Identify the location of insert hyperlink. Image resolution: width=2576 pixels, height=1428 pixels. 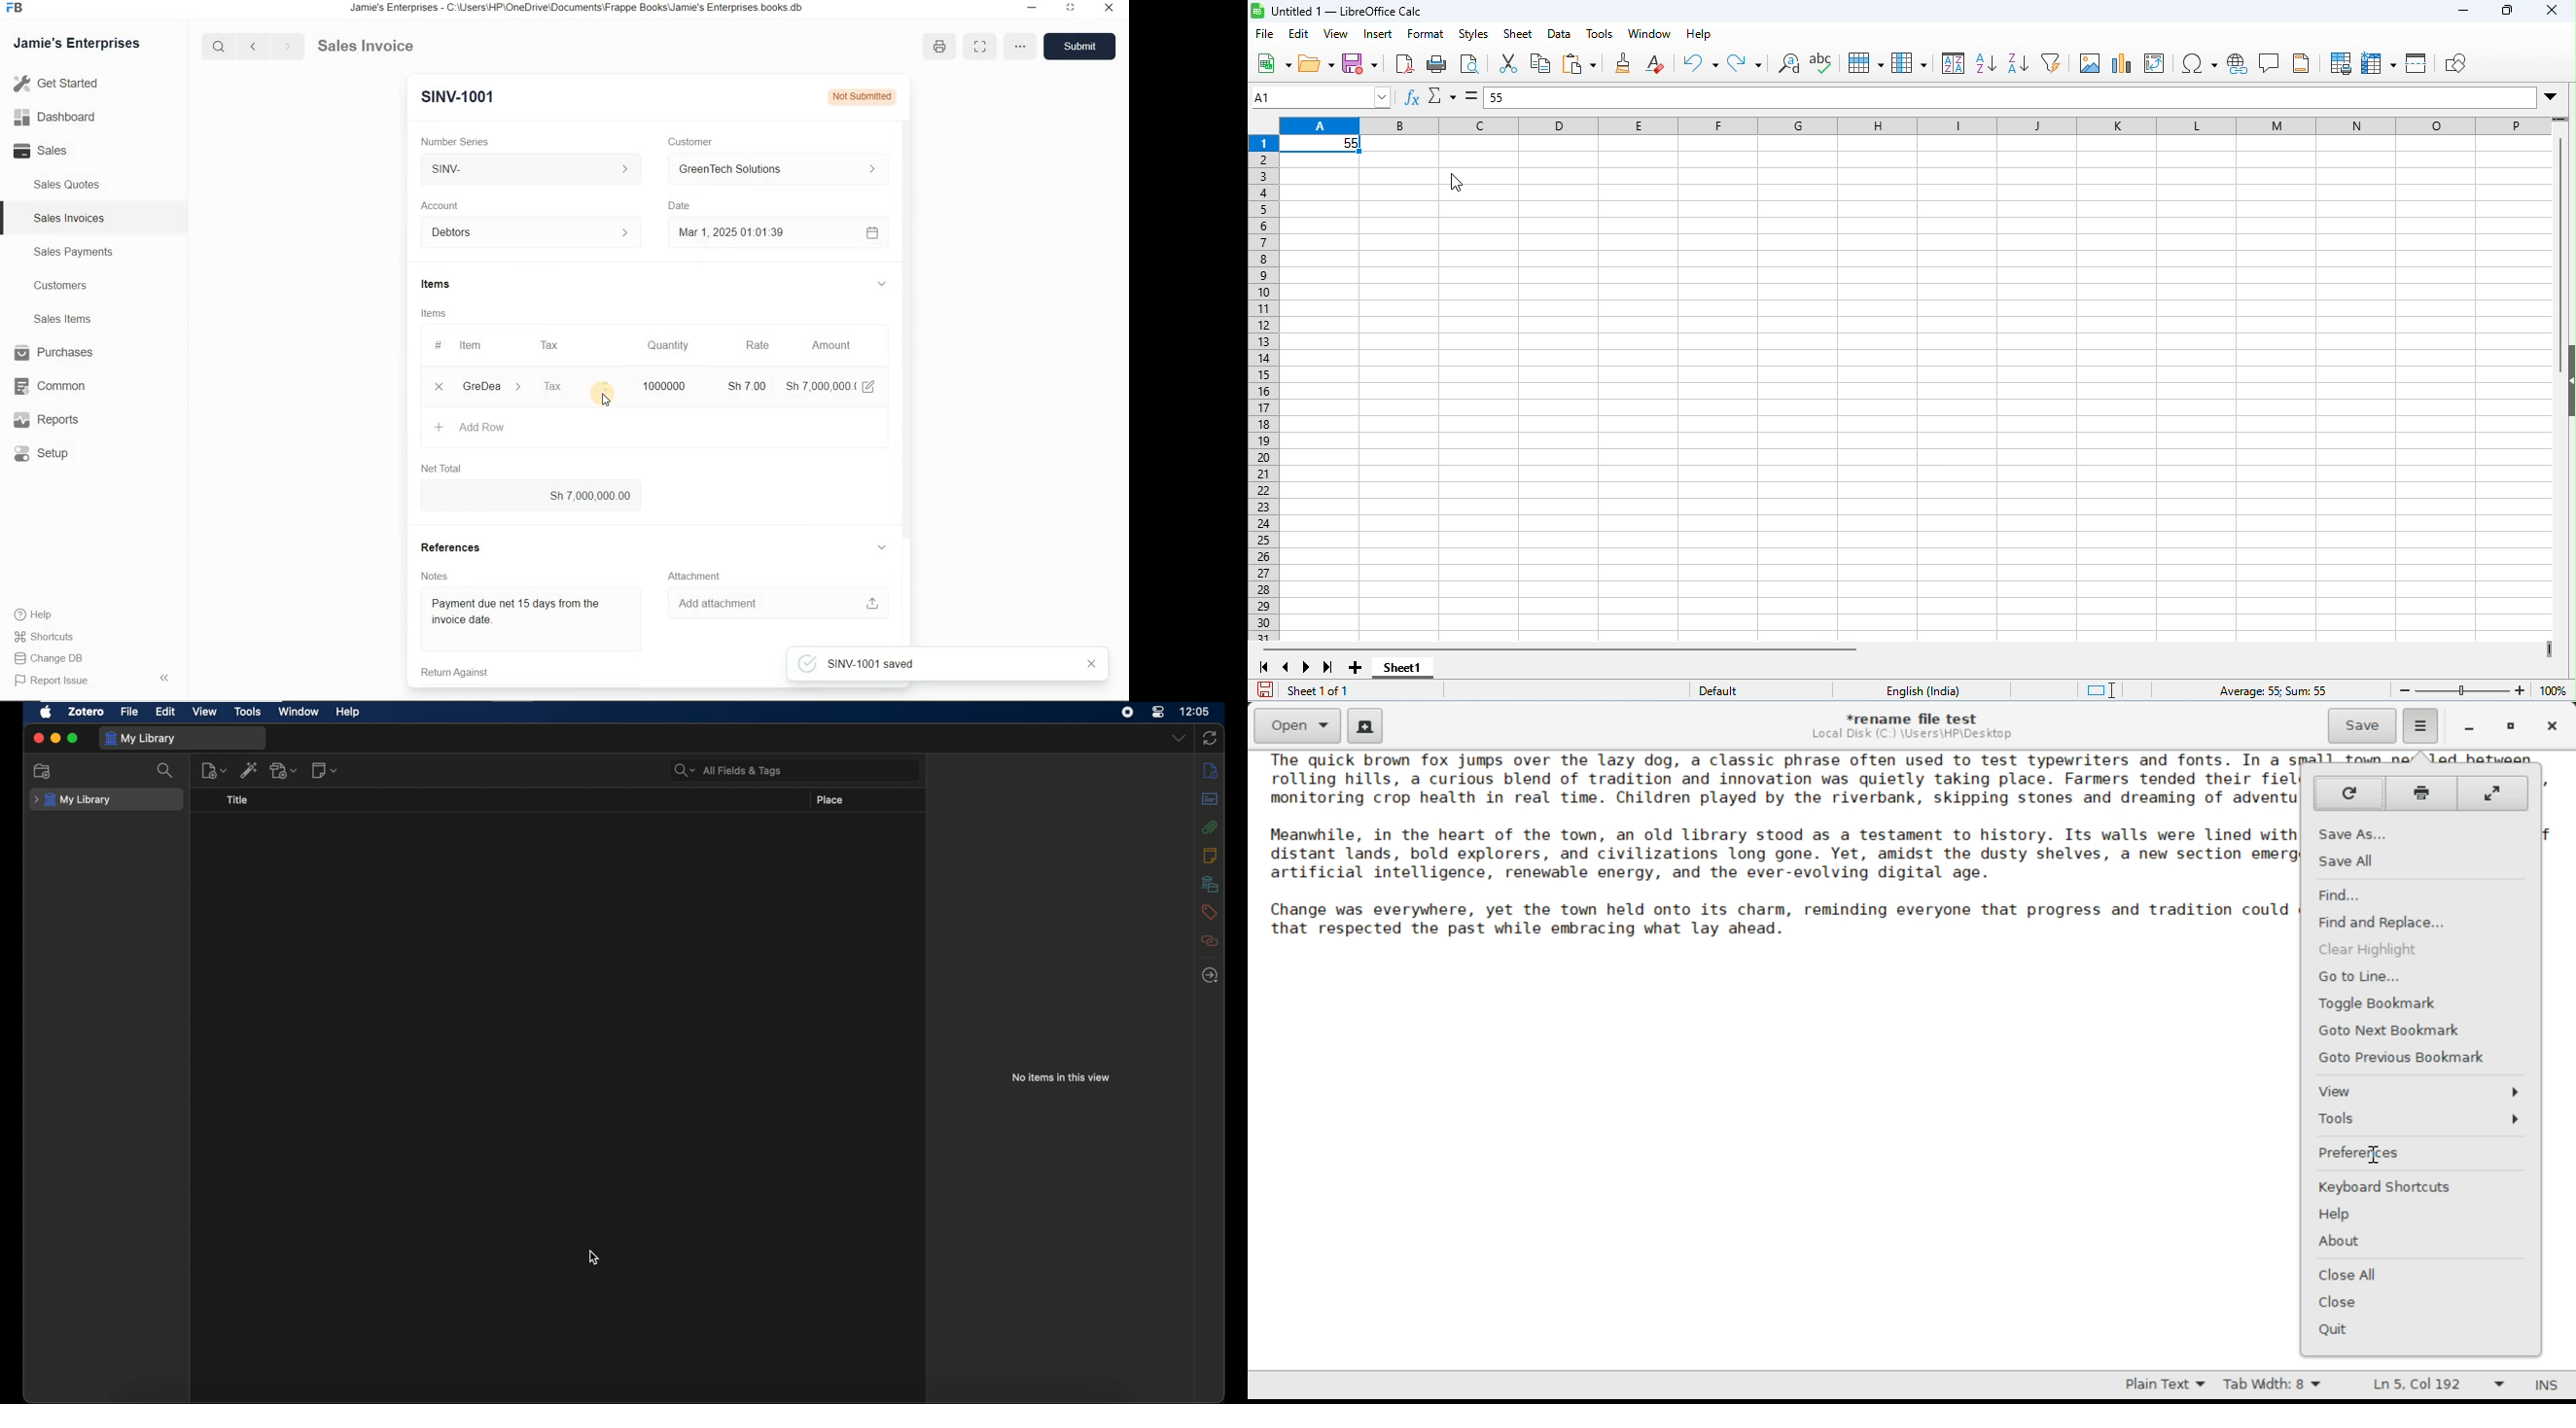
(2239, 64).